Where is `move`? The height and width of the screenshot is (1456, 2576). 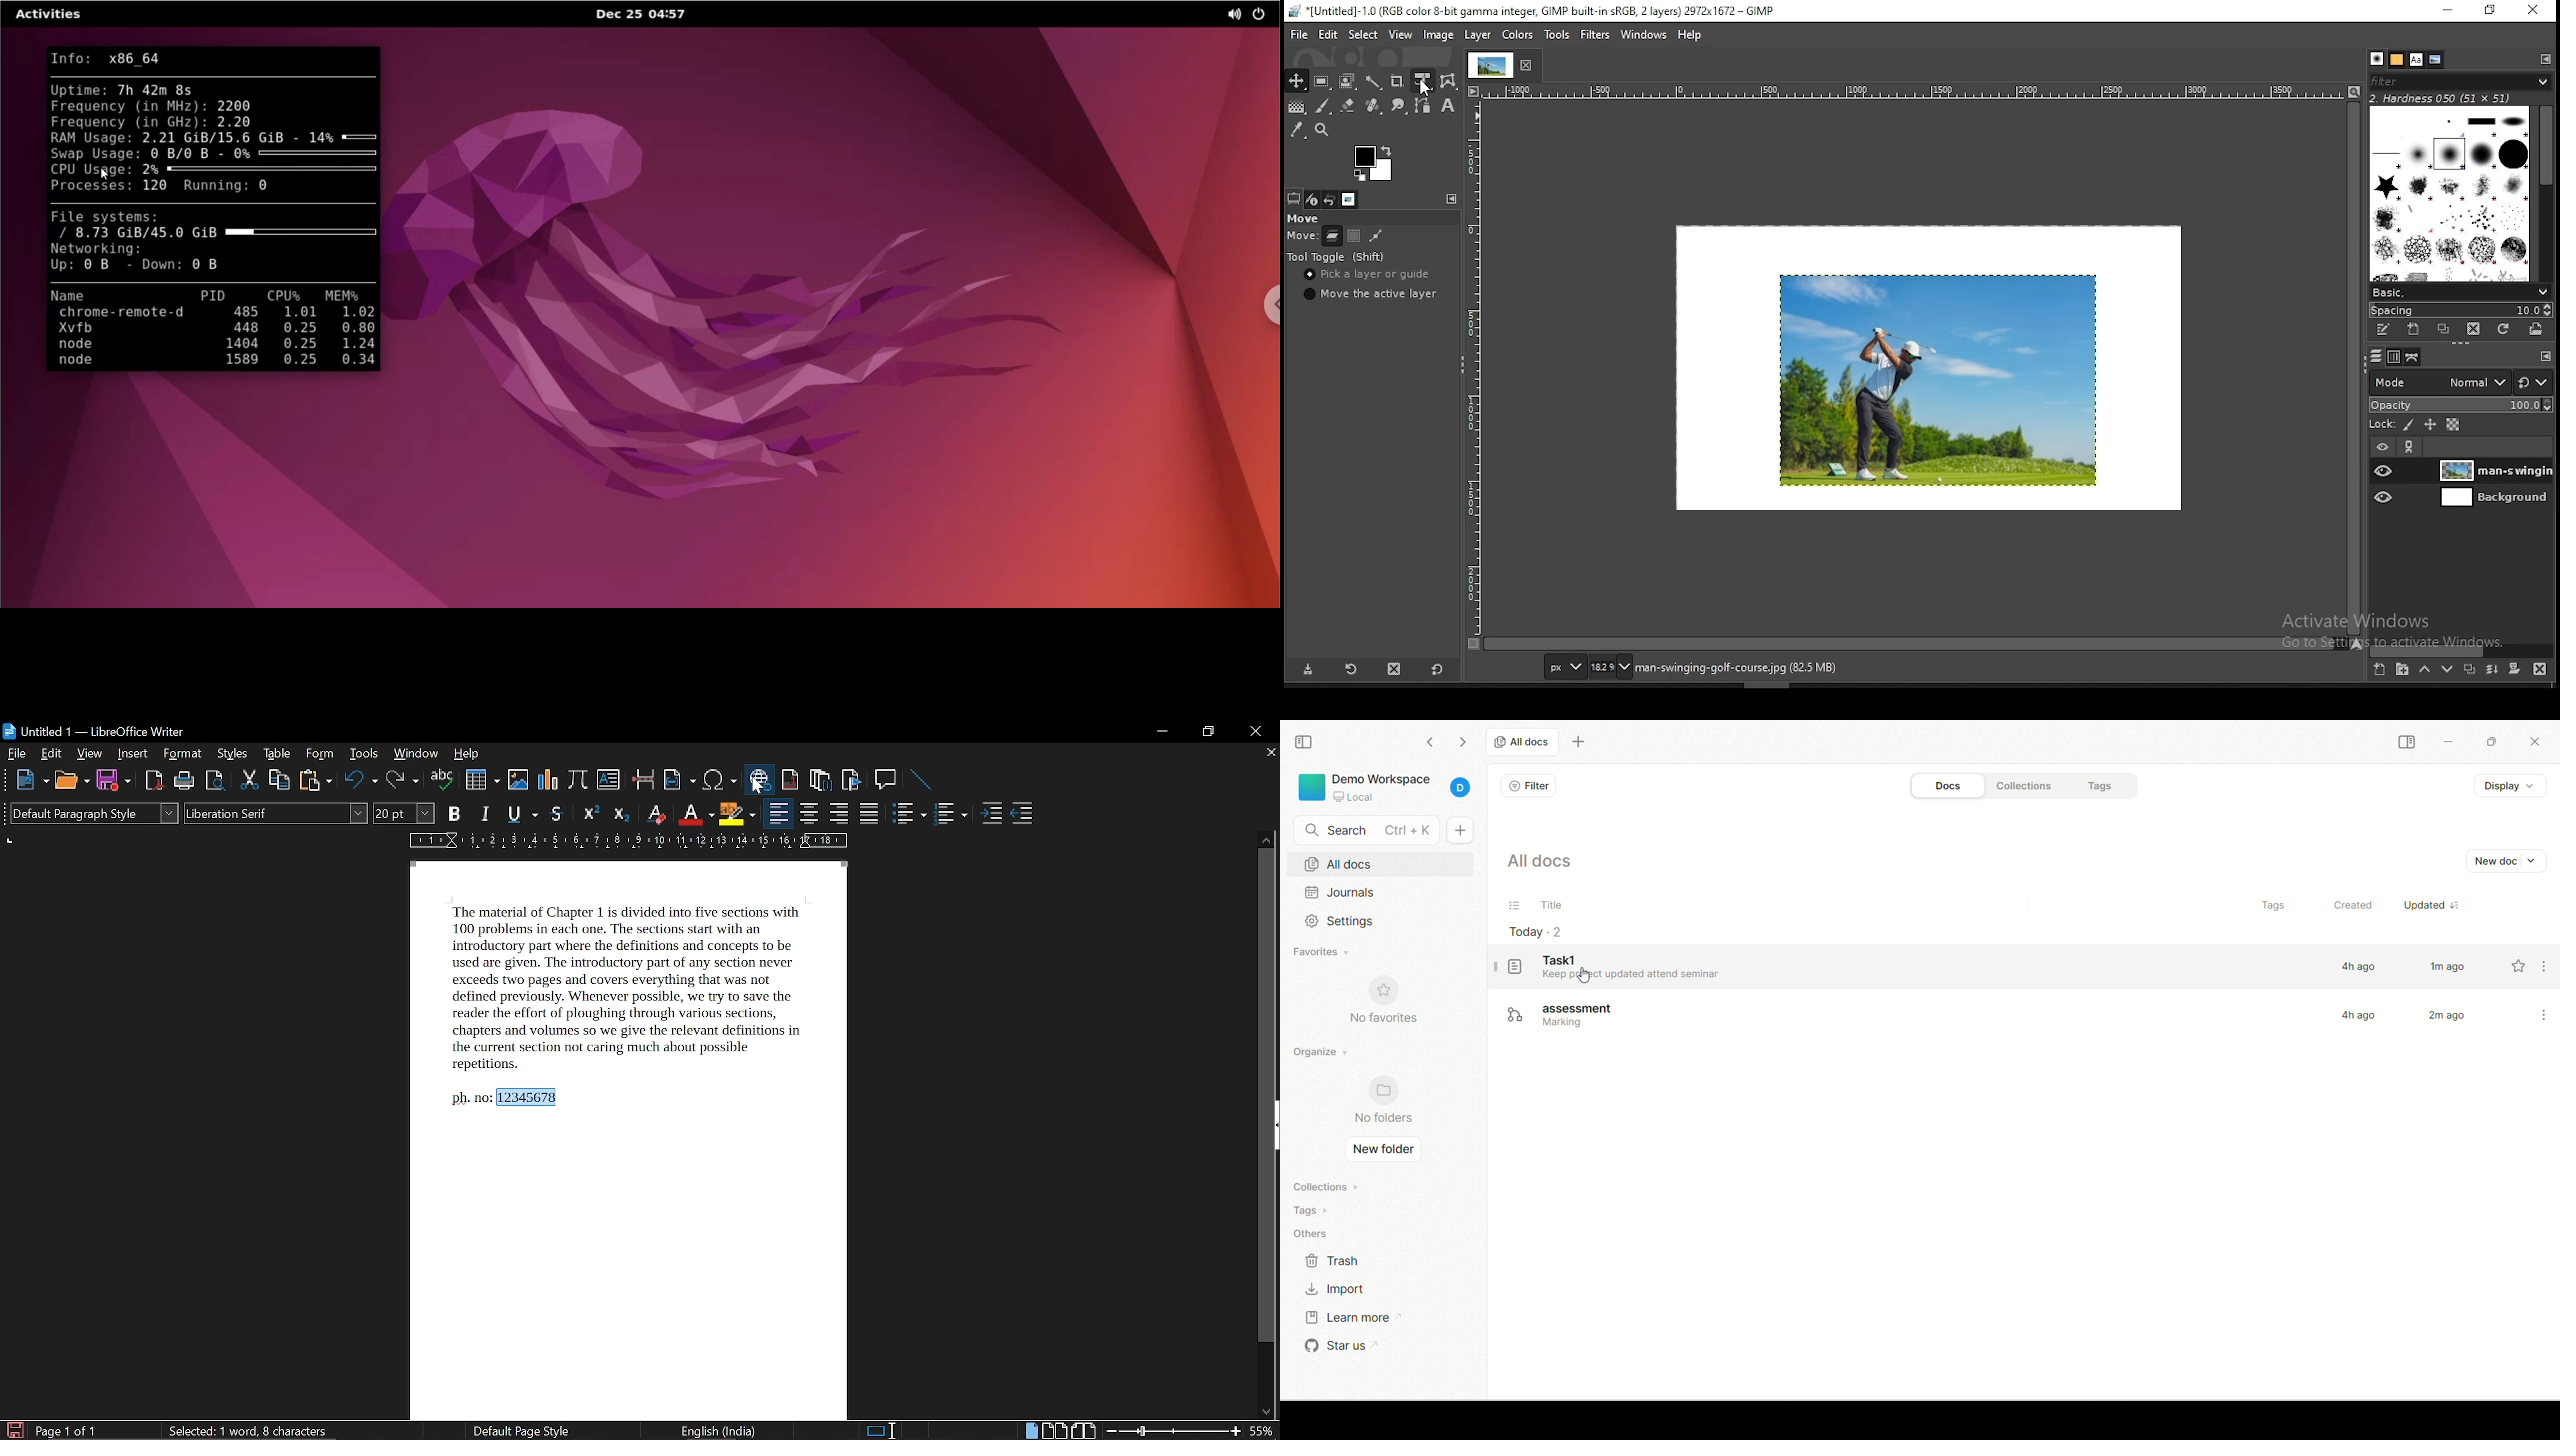
move is located at coordinates (1306, 218).